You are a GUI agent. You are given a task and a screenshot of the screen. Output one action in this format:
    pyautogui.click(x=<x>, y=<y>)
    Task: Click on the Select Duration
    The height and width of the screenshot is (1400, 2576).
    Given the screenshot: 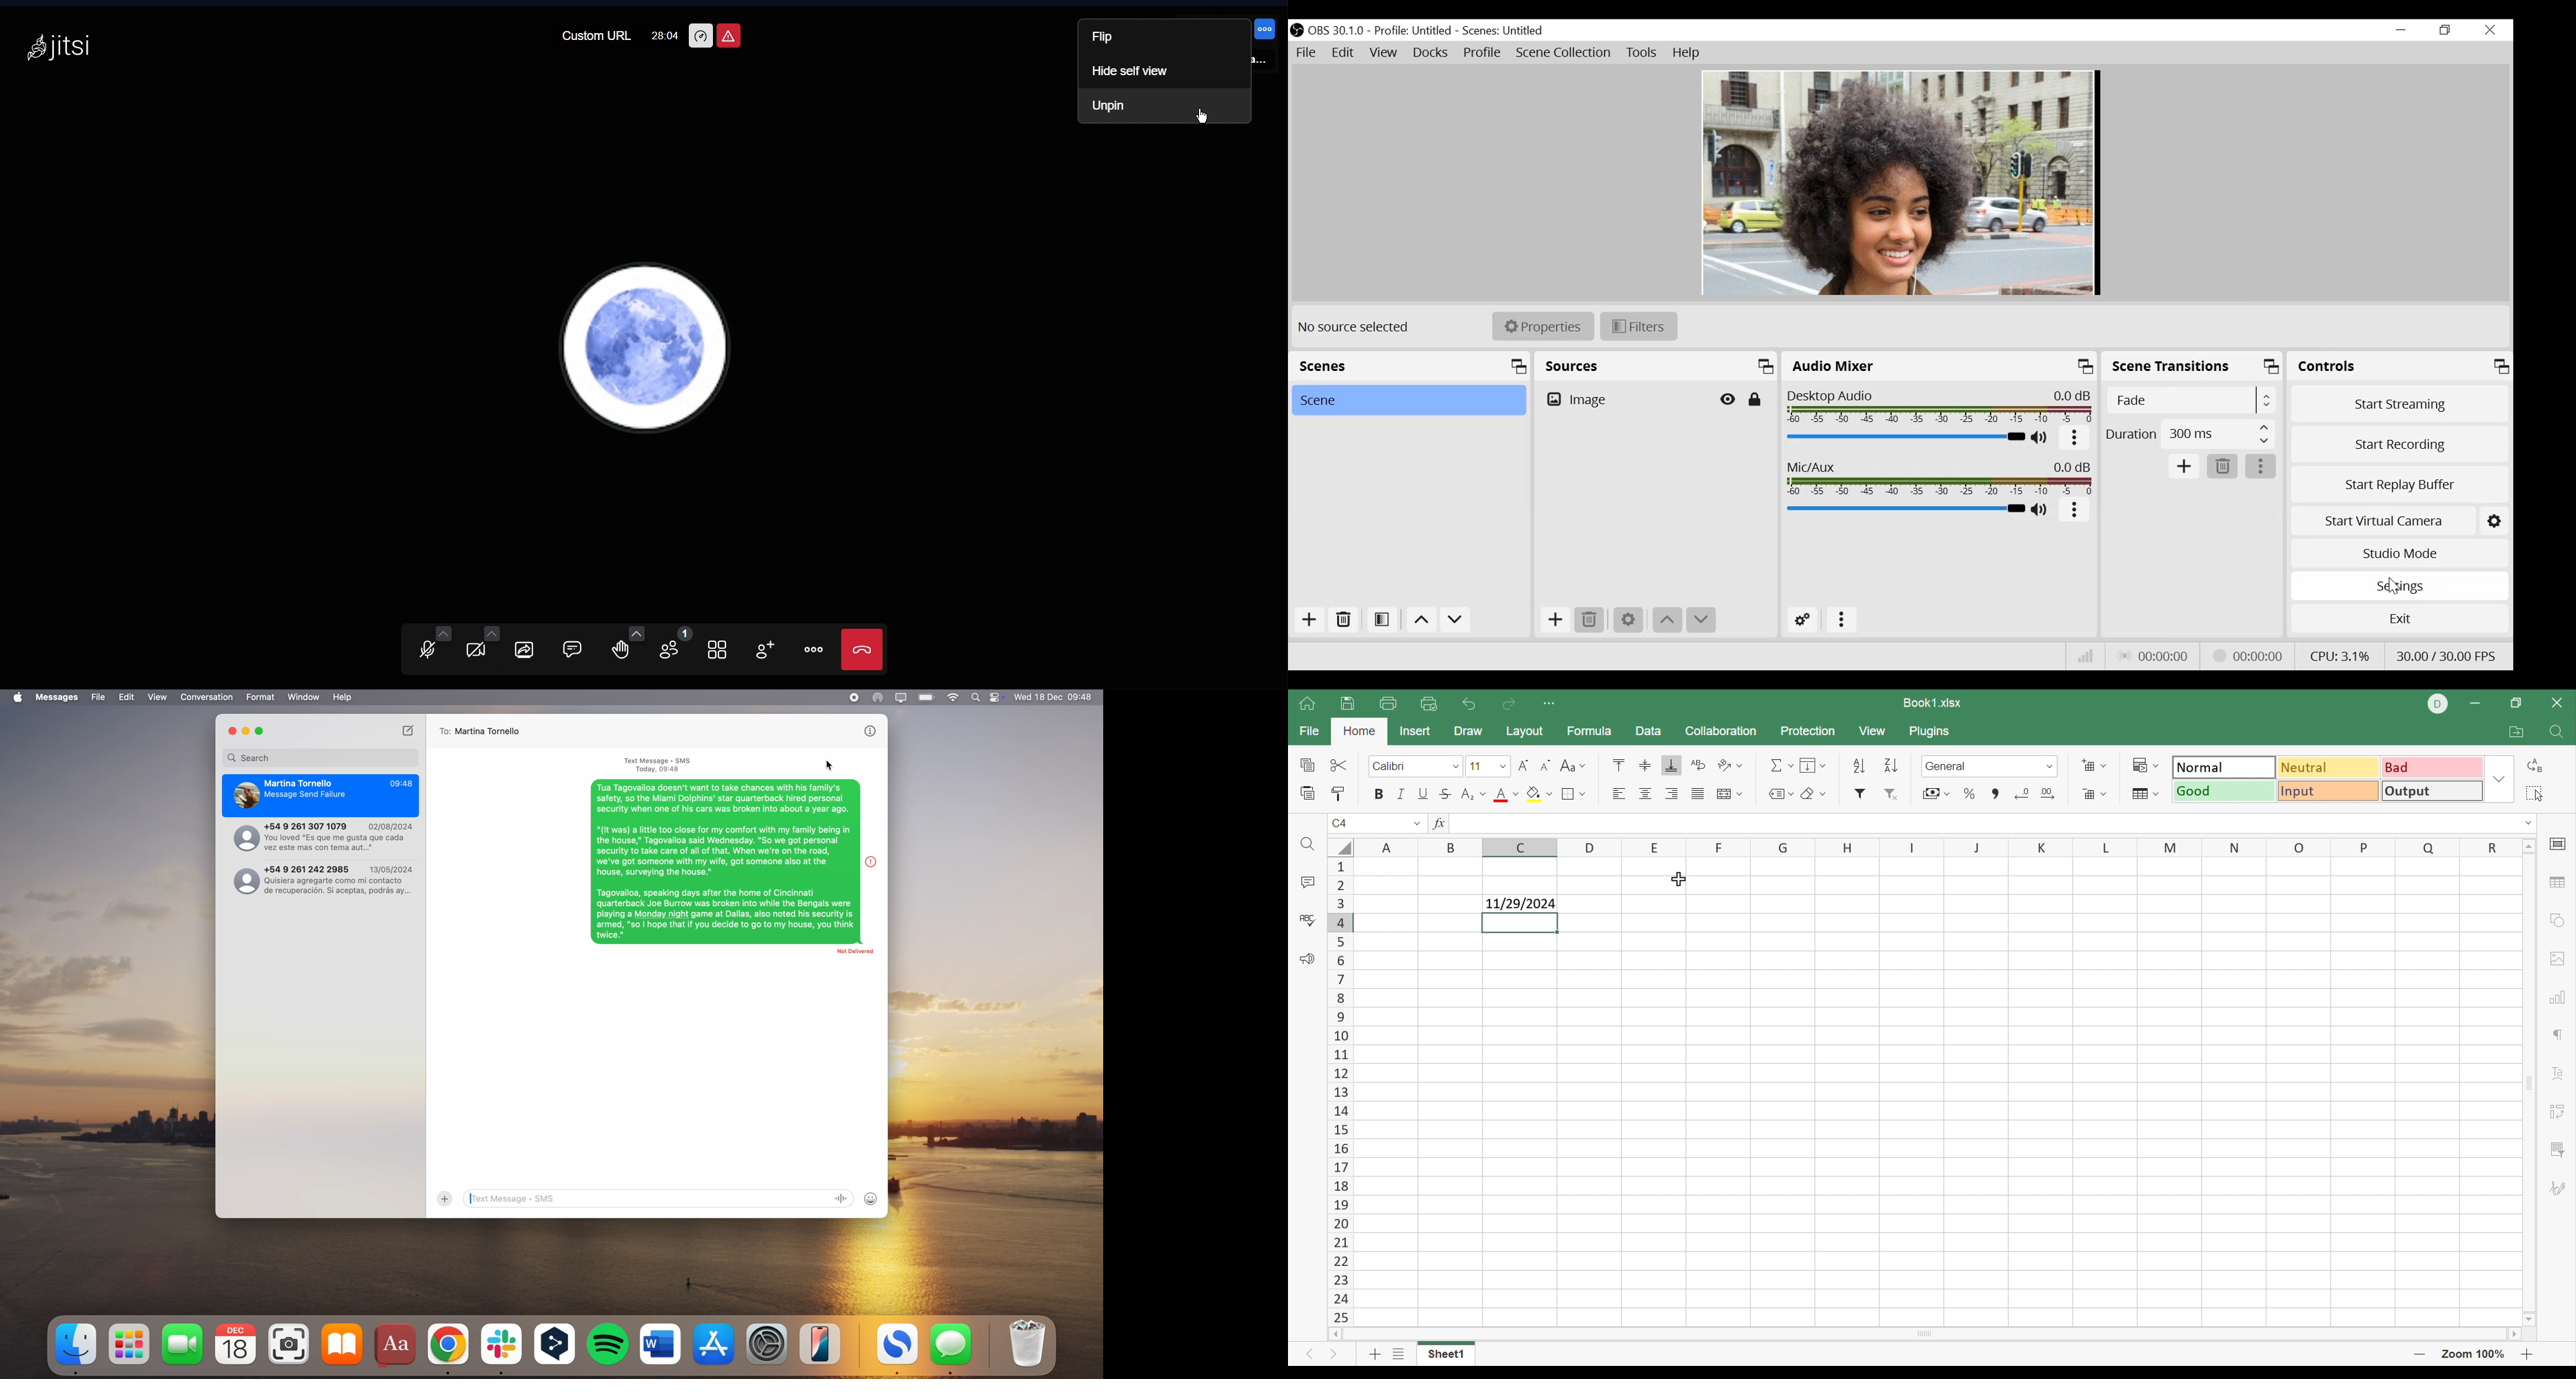 What is the action you would take?
    pyautogui.click(x=2189, y=434)
    